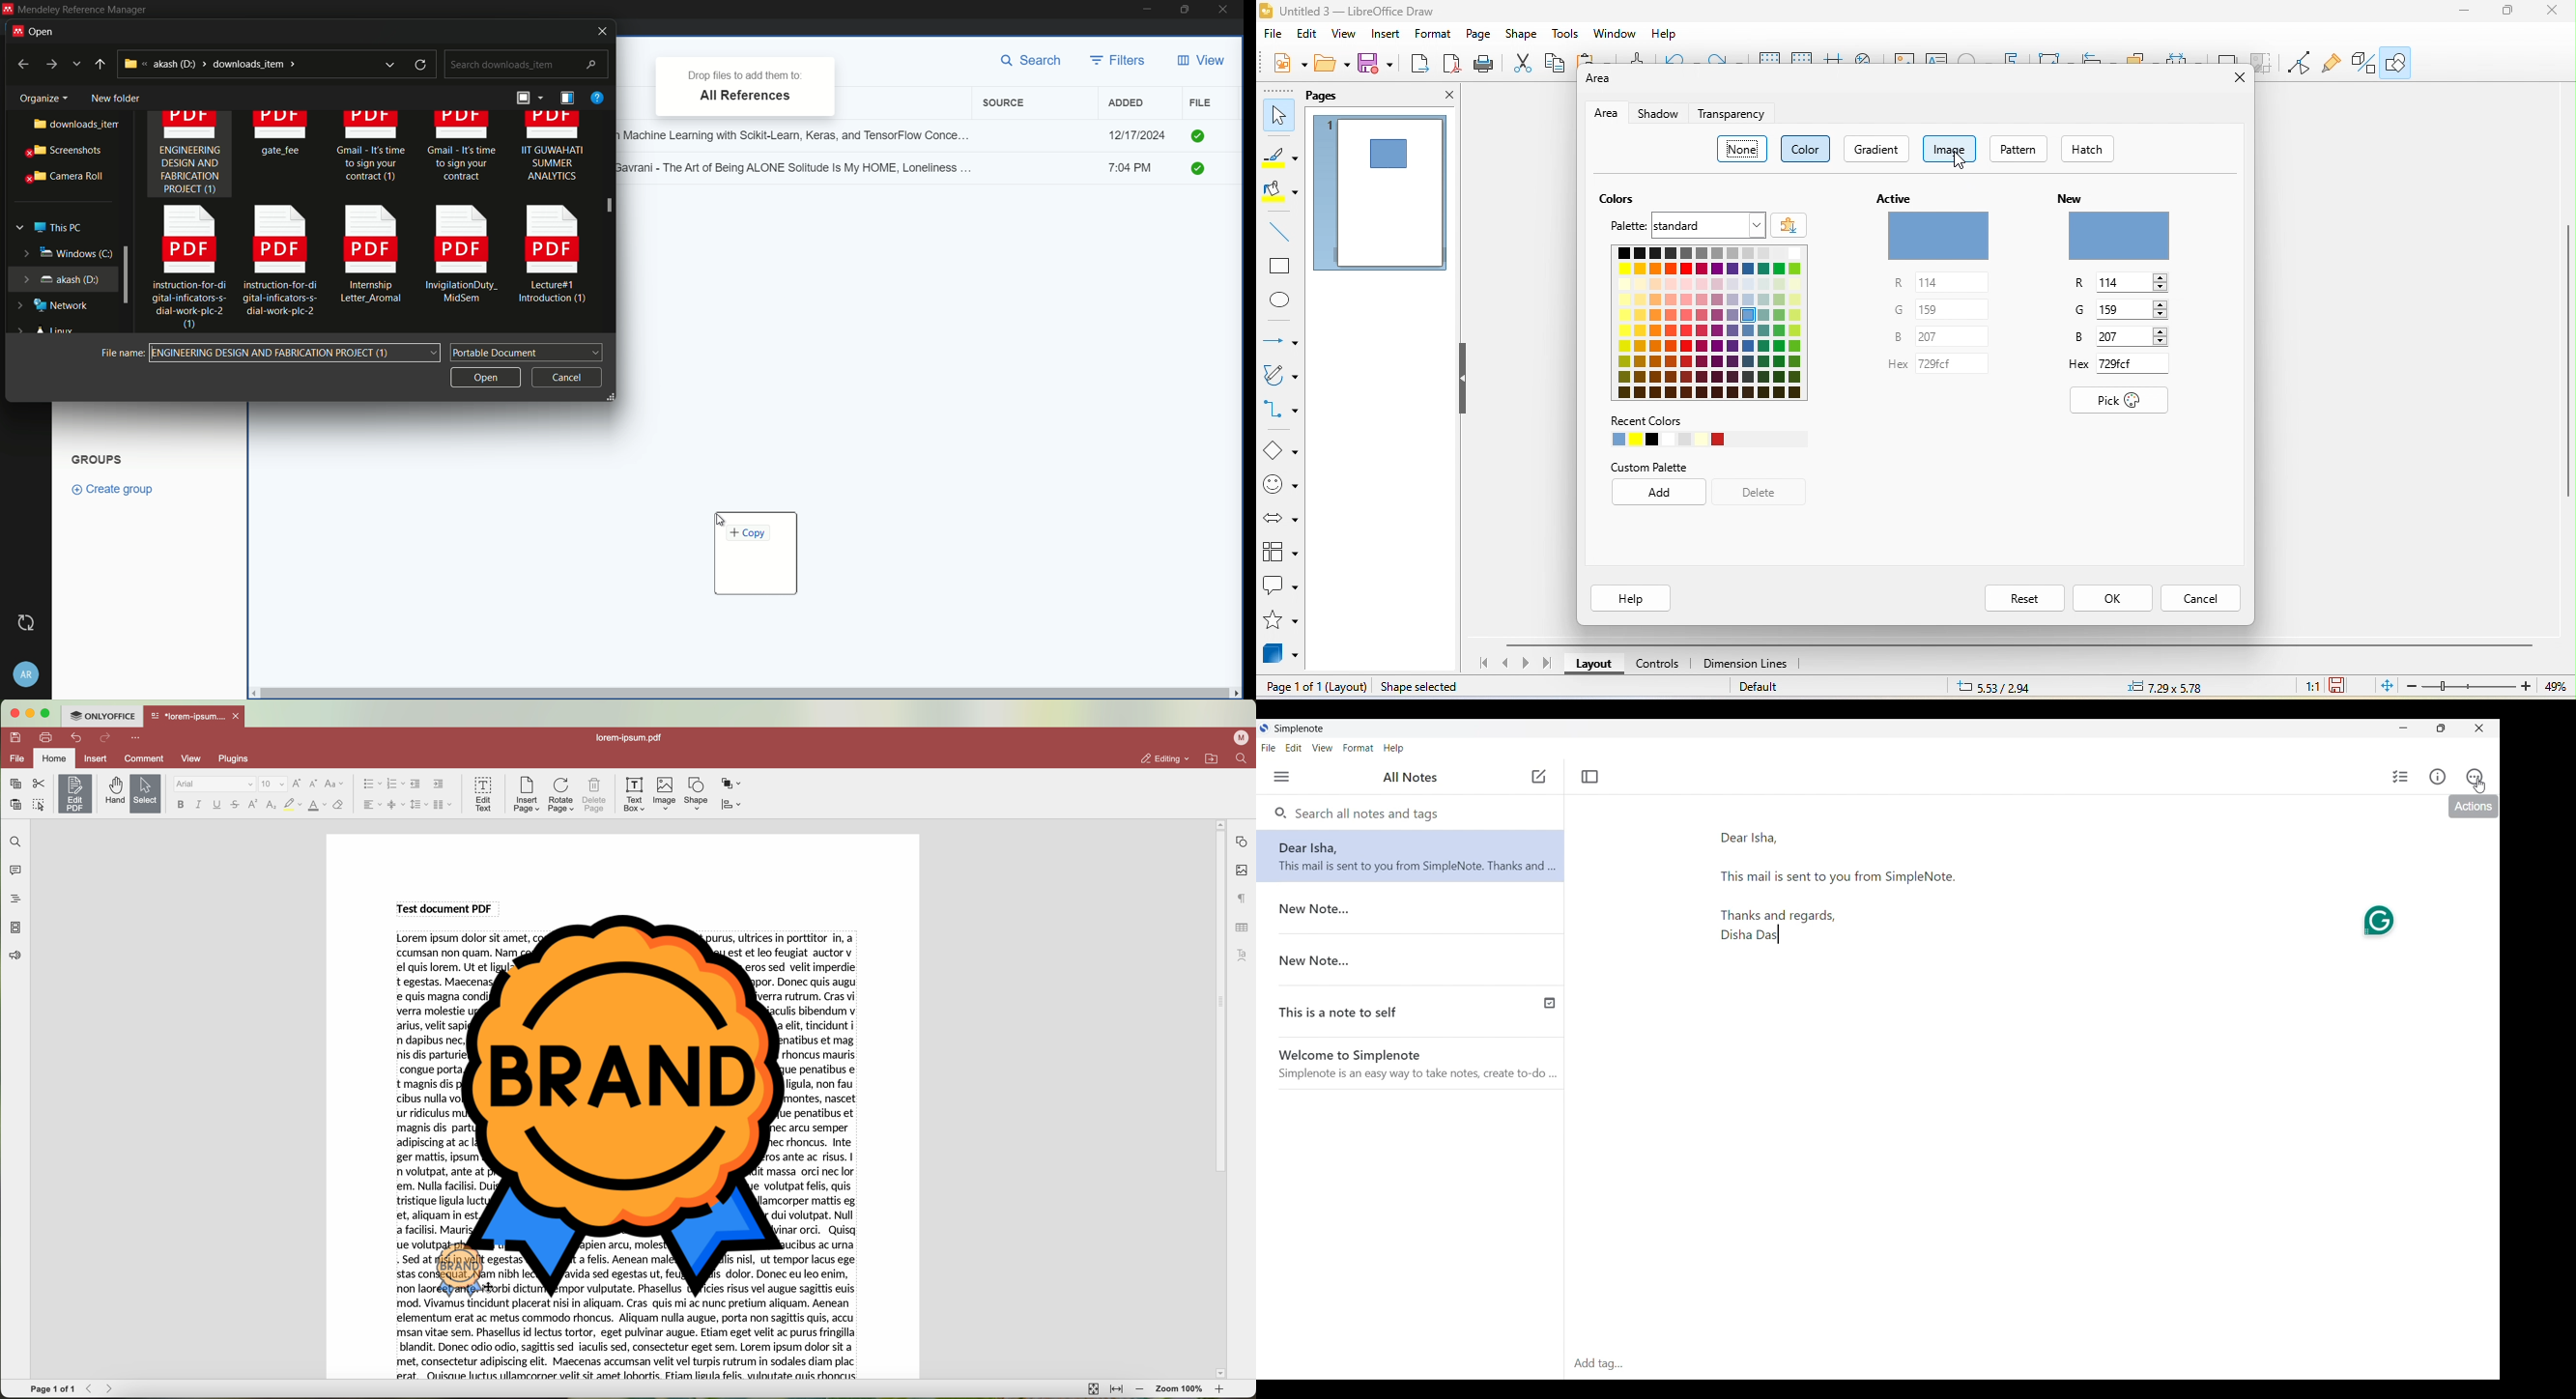  I want to click on print, so click(46, 737).